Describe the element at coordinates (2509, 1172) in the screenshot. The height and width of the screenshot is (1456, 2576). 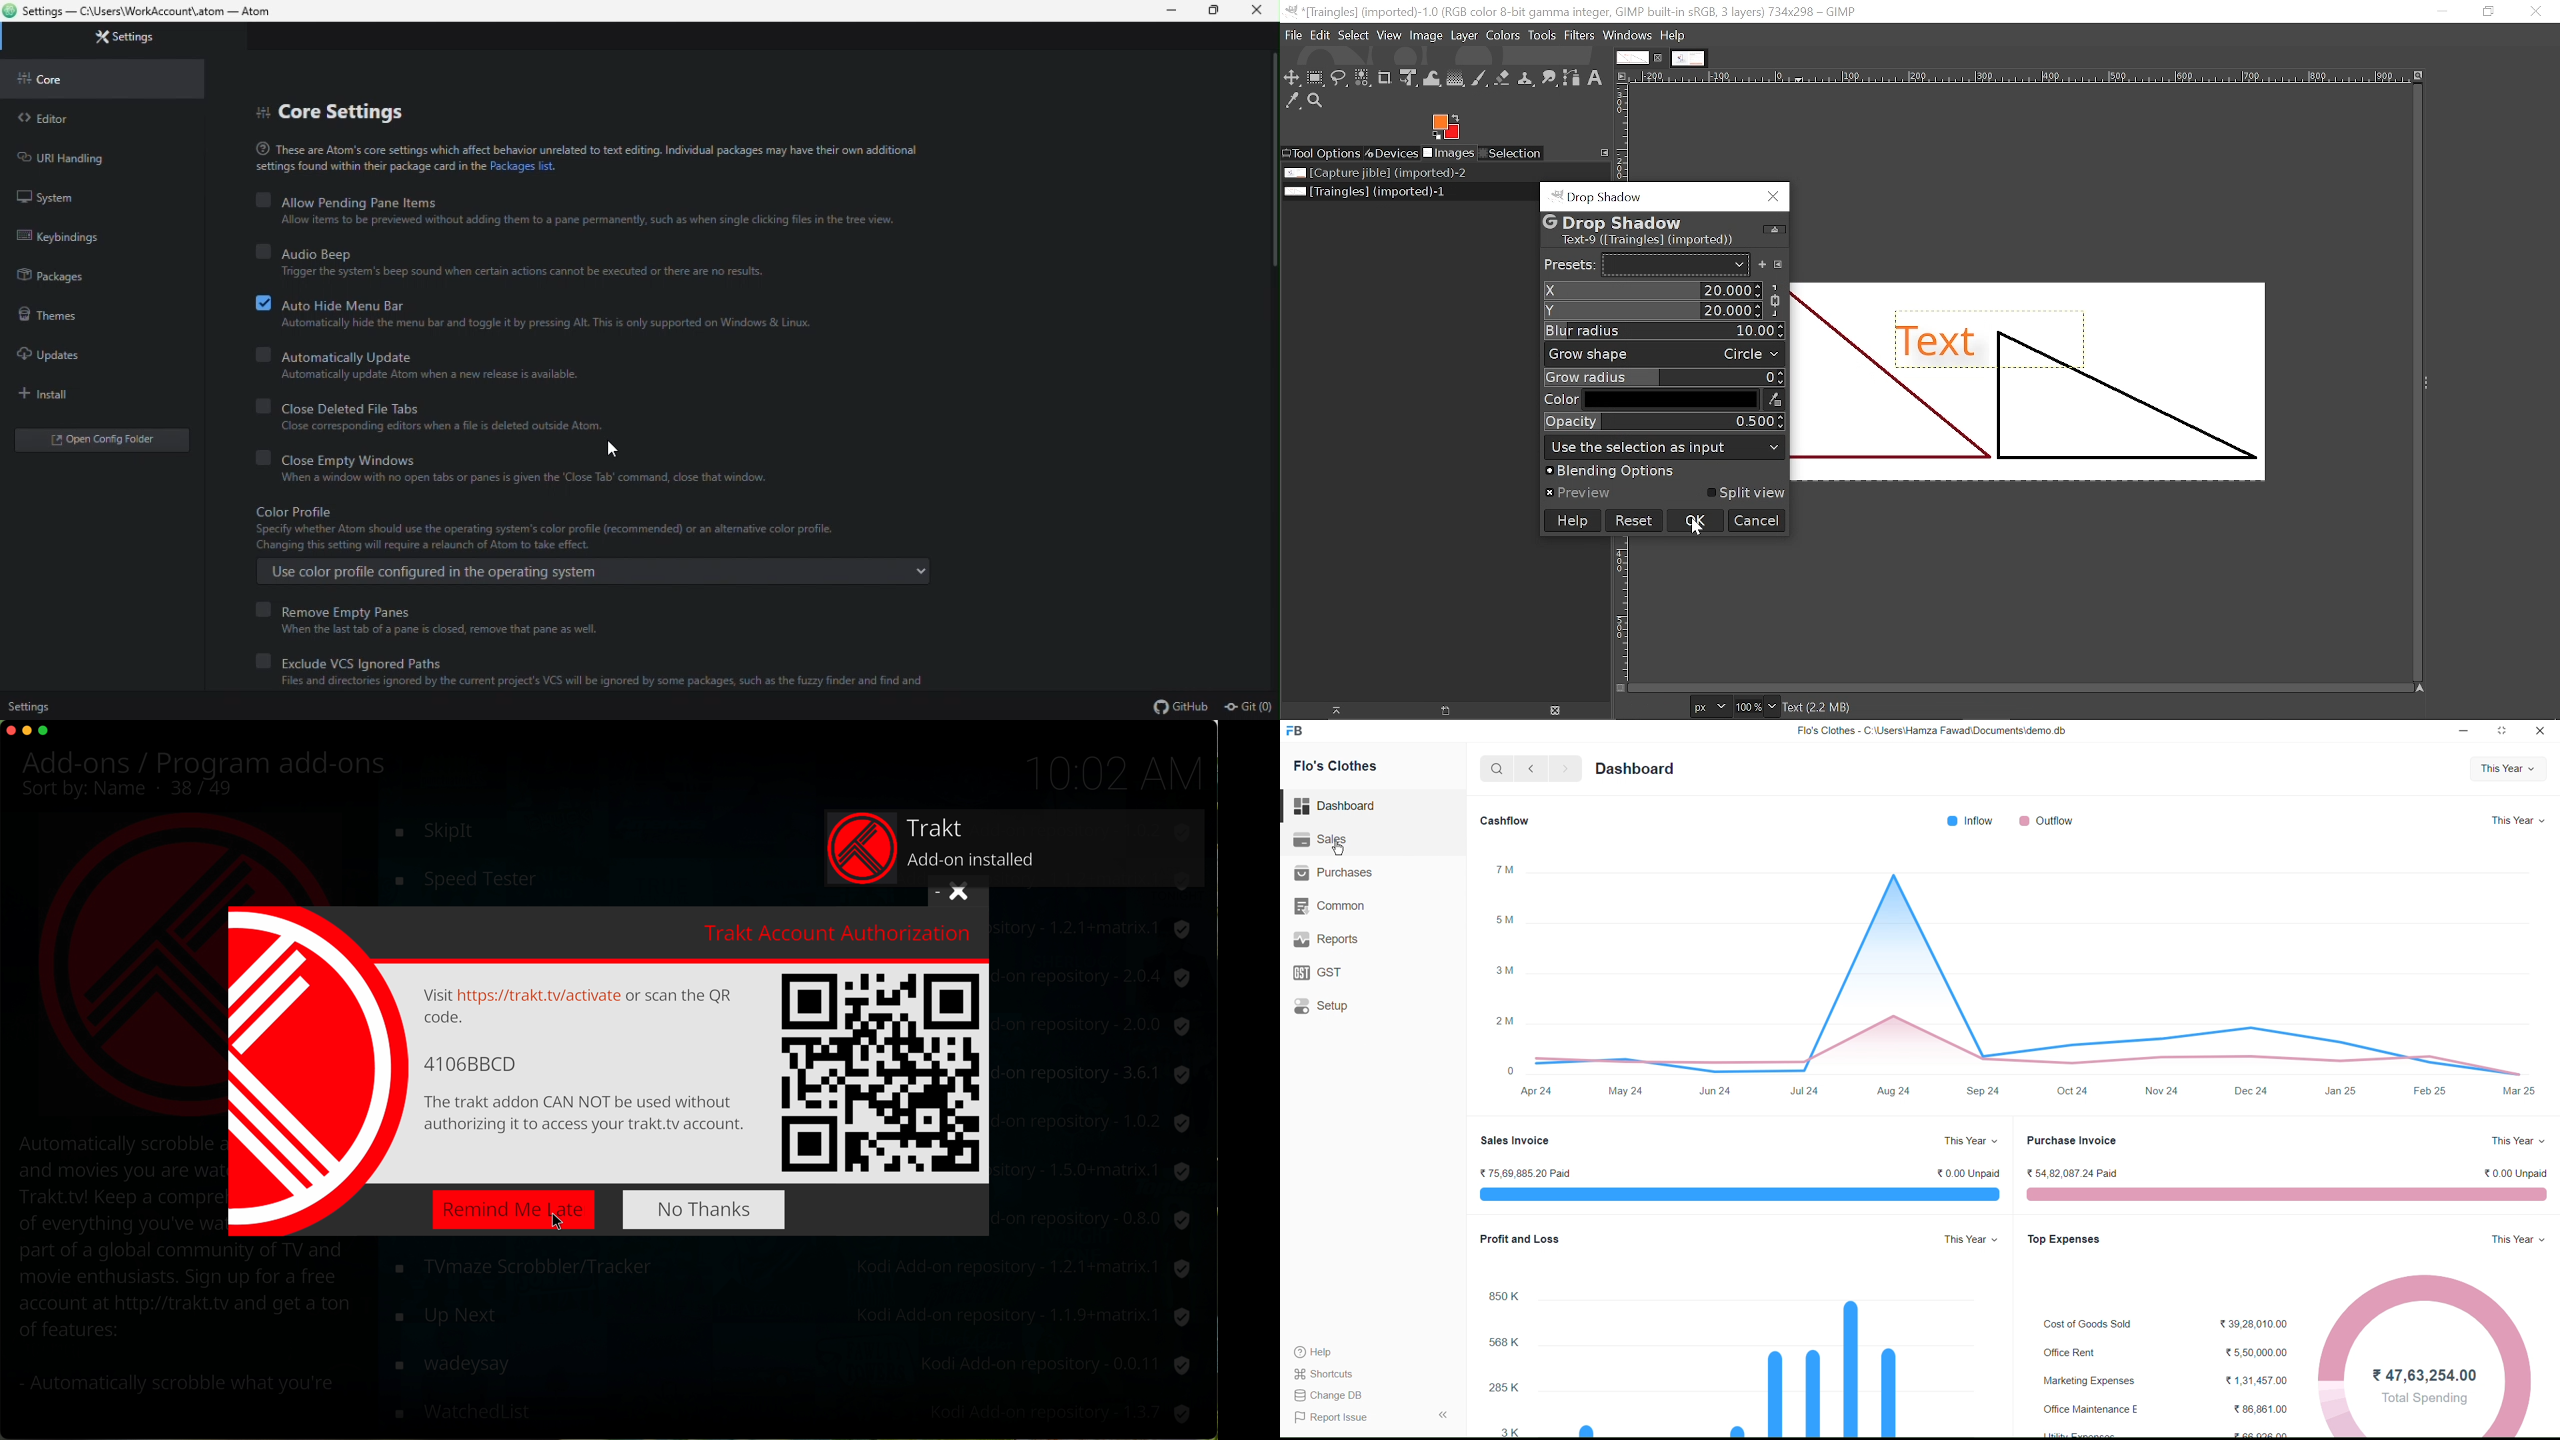
I see `Rs. 0.00 Unpaid` at that location.